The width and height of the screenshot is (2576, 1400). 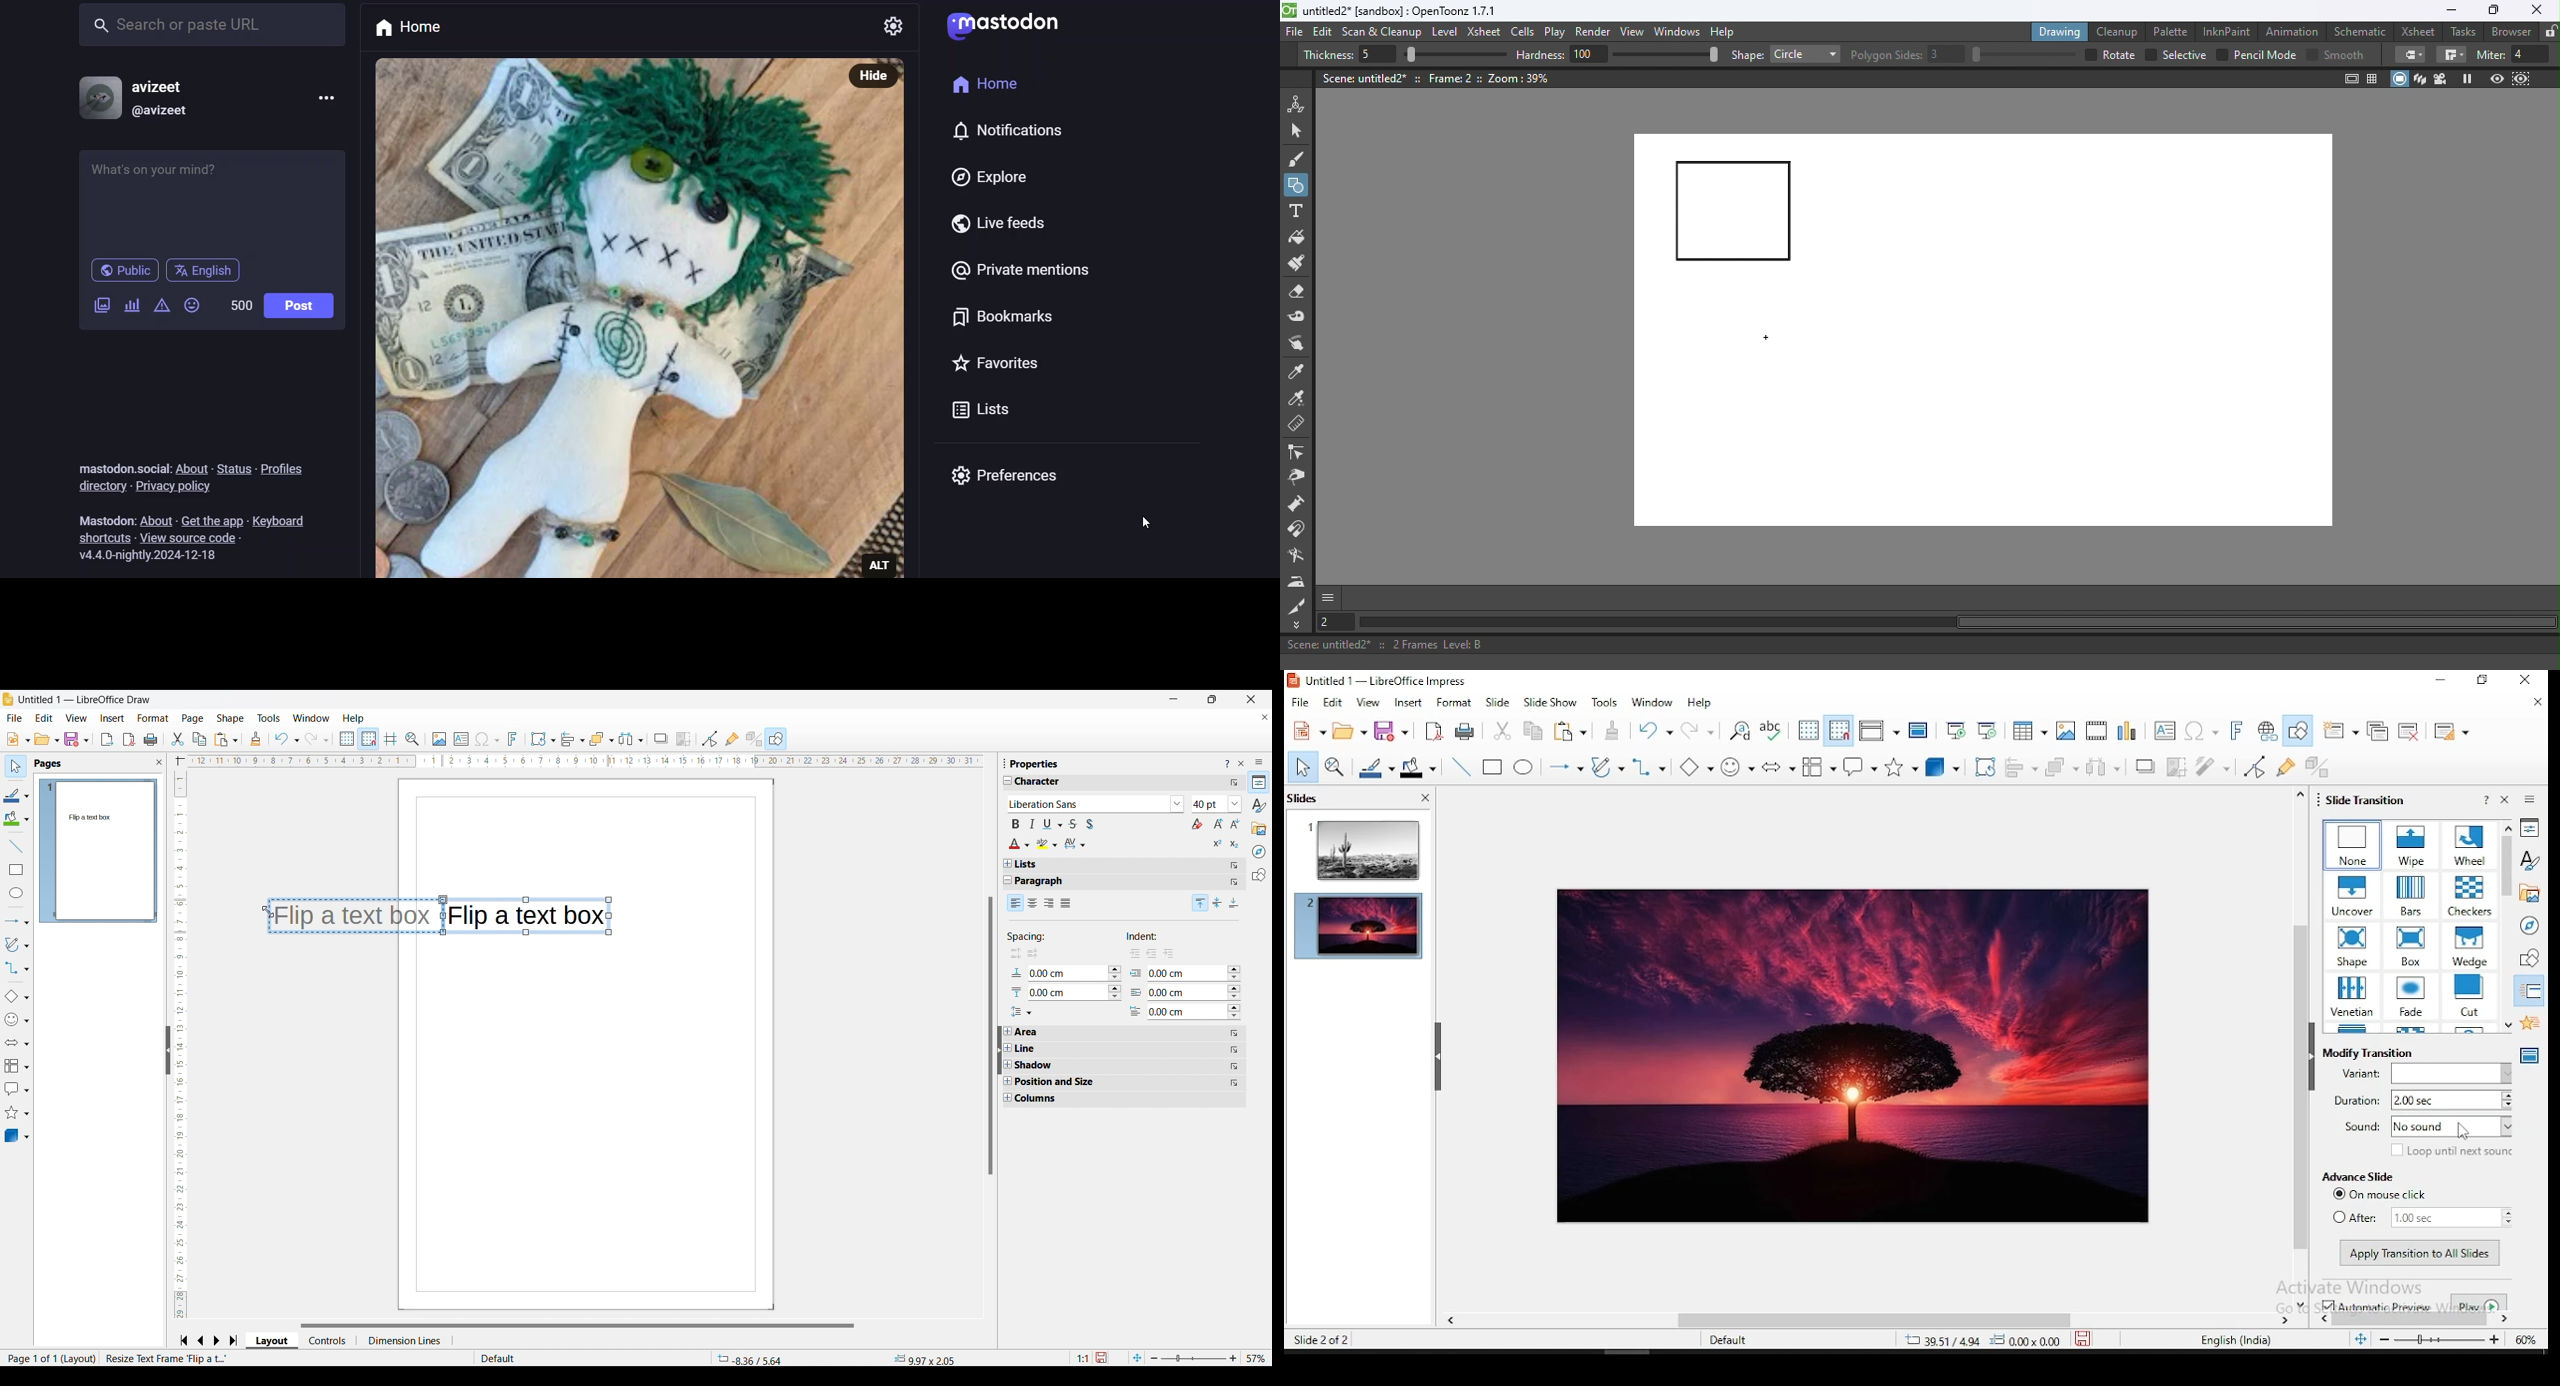 I want to click on scroll bar, so click(x=2301, y=1048).